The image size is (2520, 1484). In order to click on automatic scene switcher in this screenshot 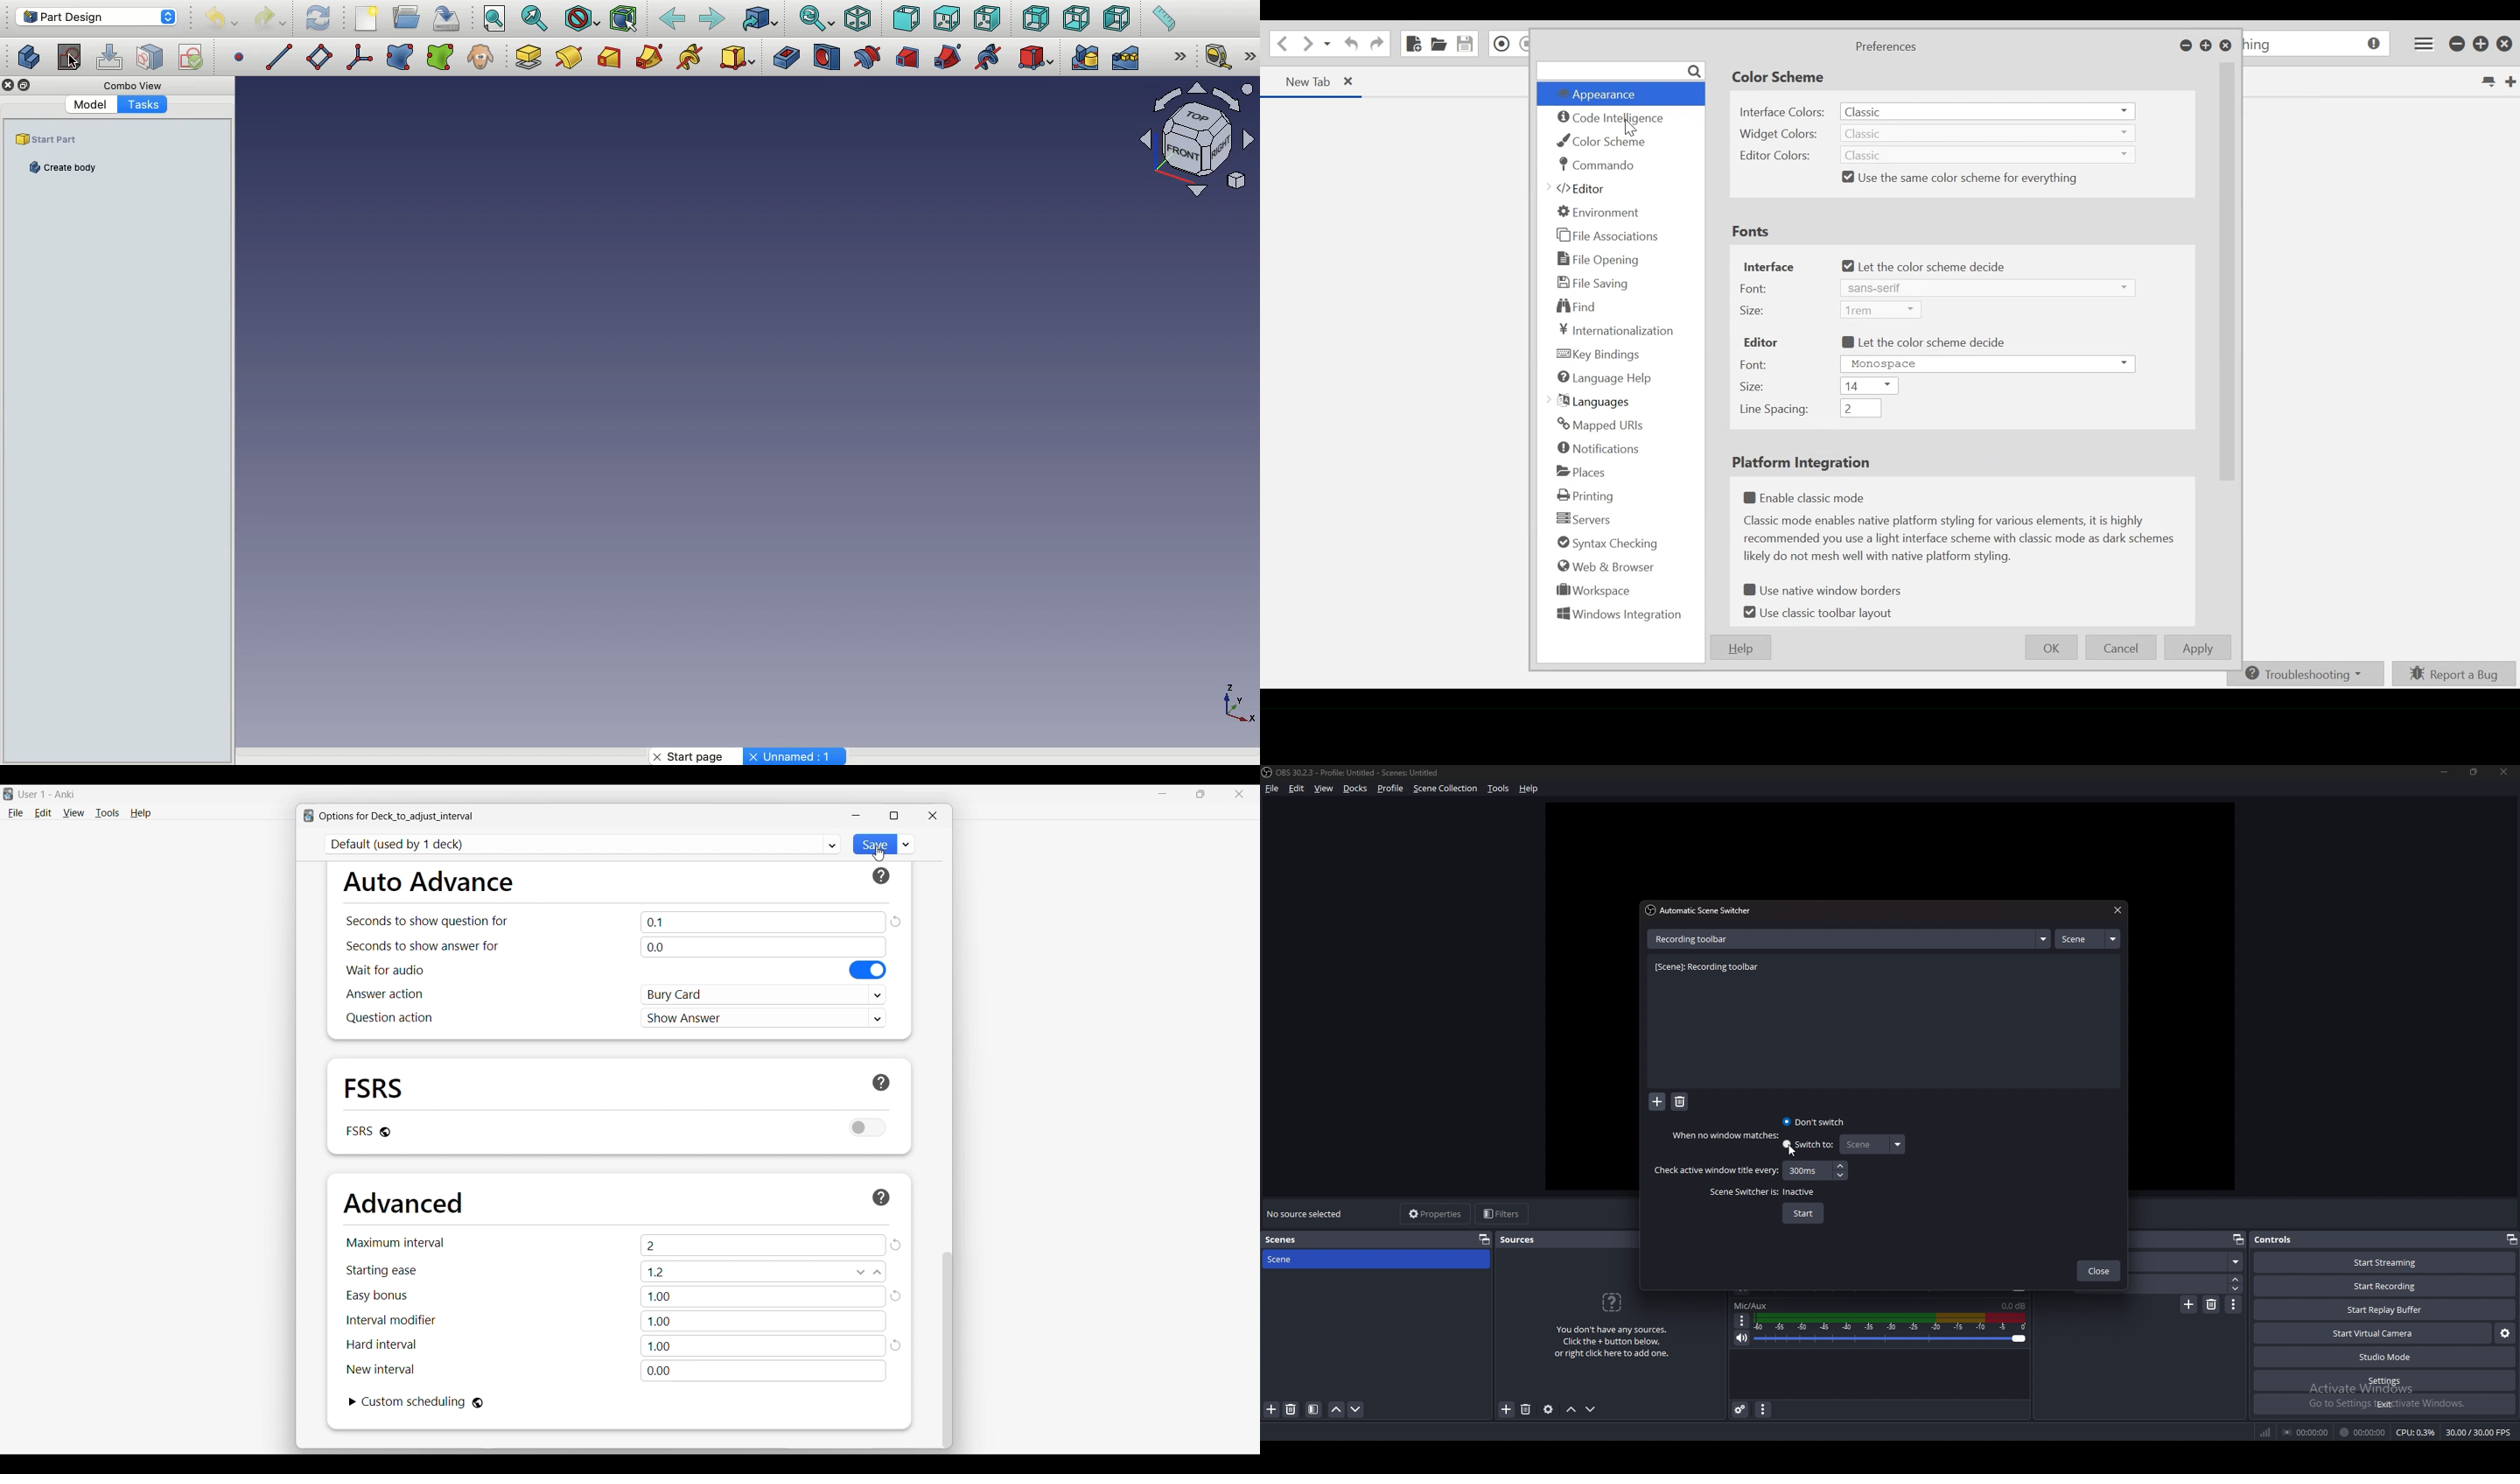, I will do `click(1702, 910)`.